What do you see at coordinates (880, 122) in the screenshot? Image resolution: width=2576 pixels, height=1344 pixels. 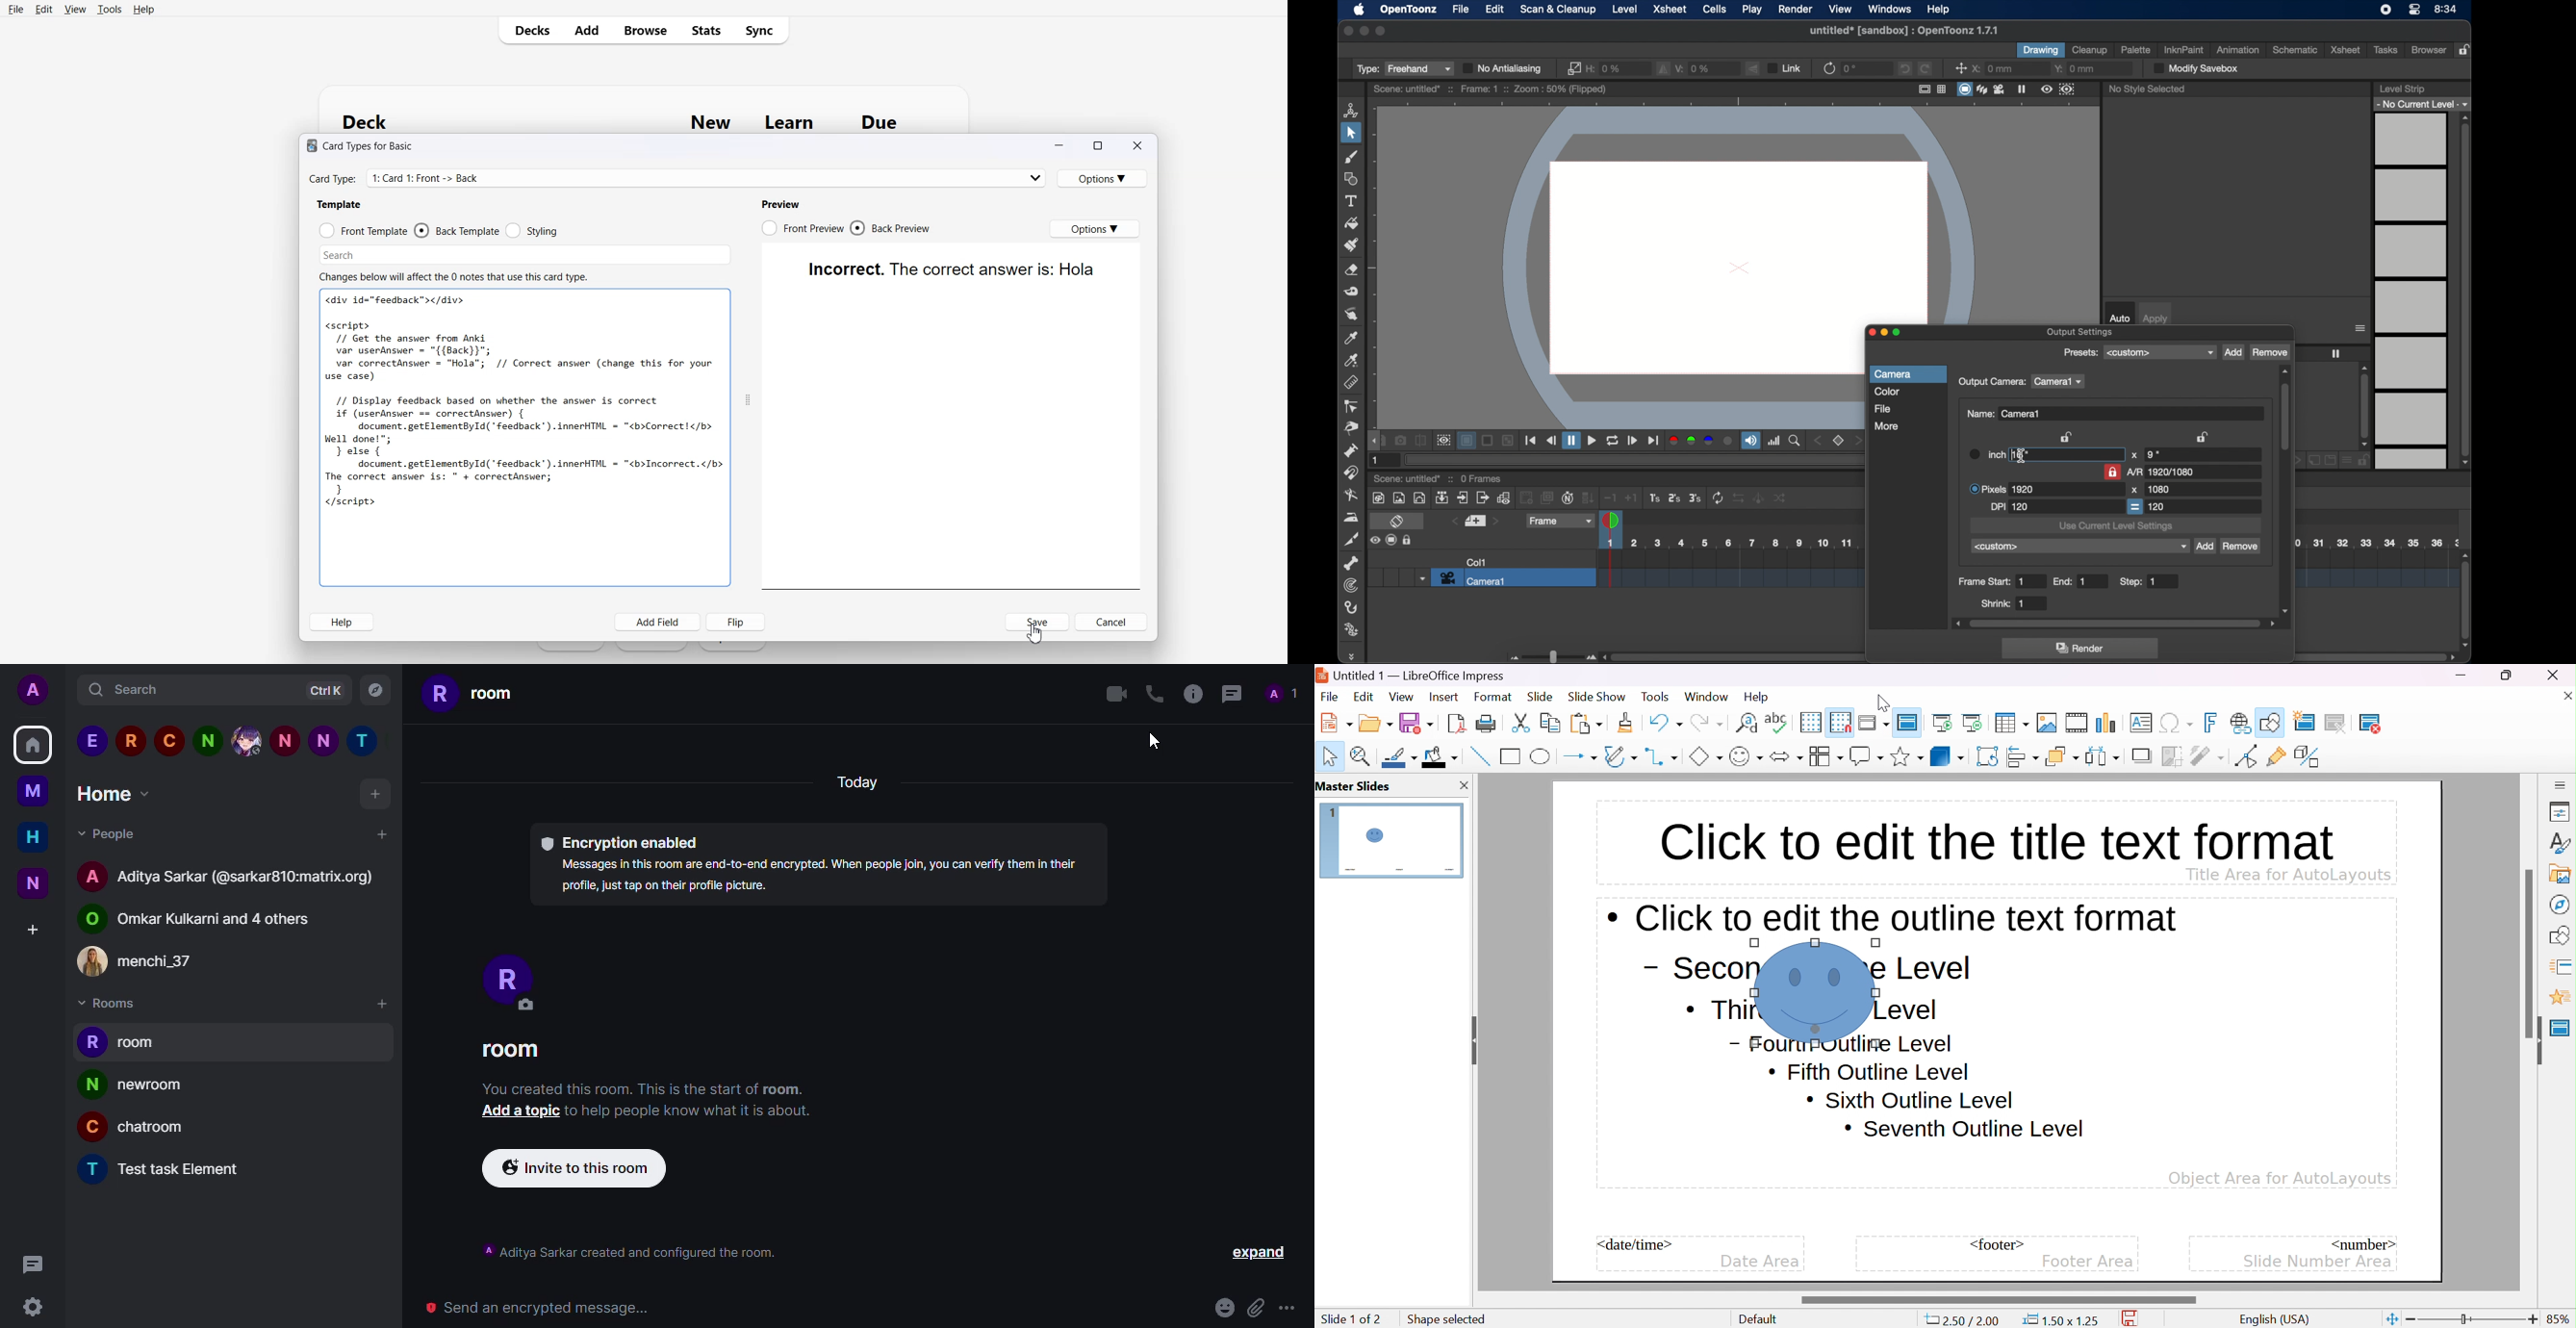 I see `Due` at bounding box center [880, 122].